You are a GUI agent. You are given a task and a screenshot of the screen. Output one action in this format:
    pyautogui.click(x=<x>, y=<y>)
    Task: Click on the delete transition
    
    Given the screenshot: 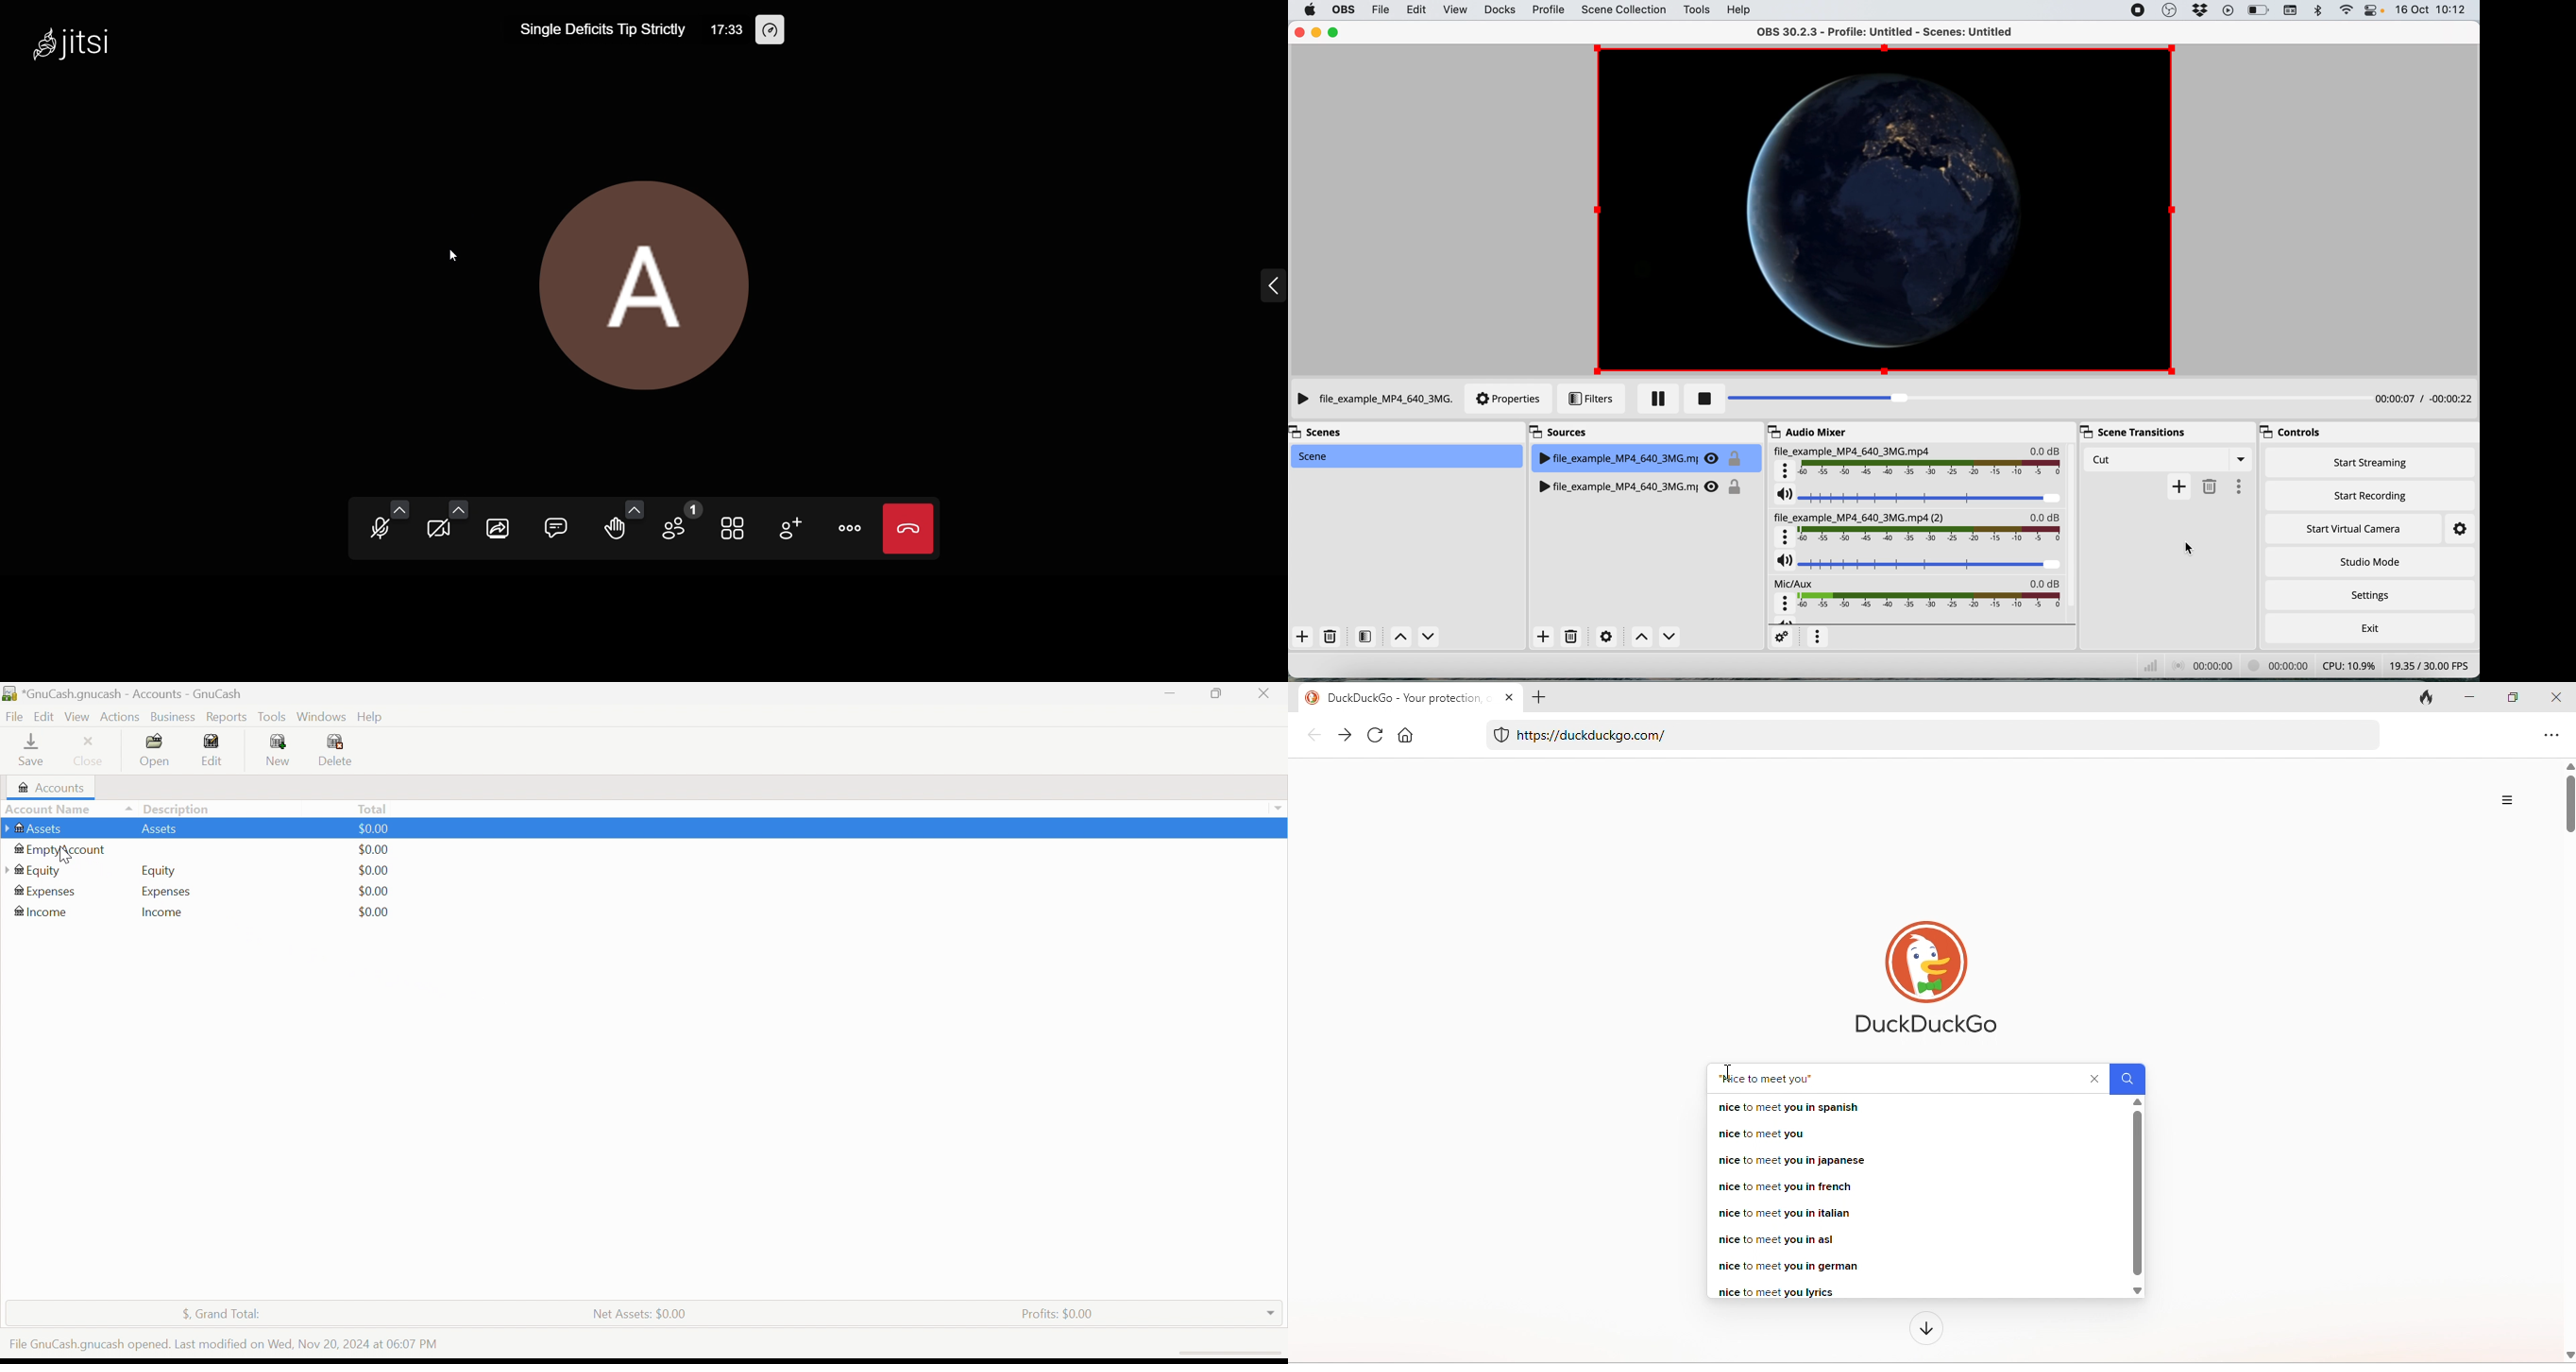 What is the action you would take?
    pyautogui.click(x=2208, y=487)
    